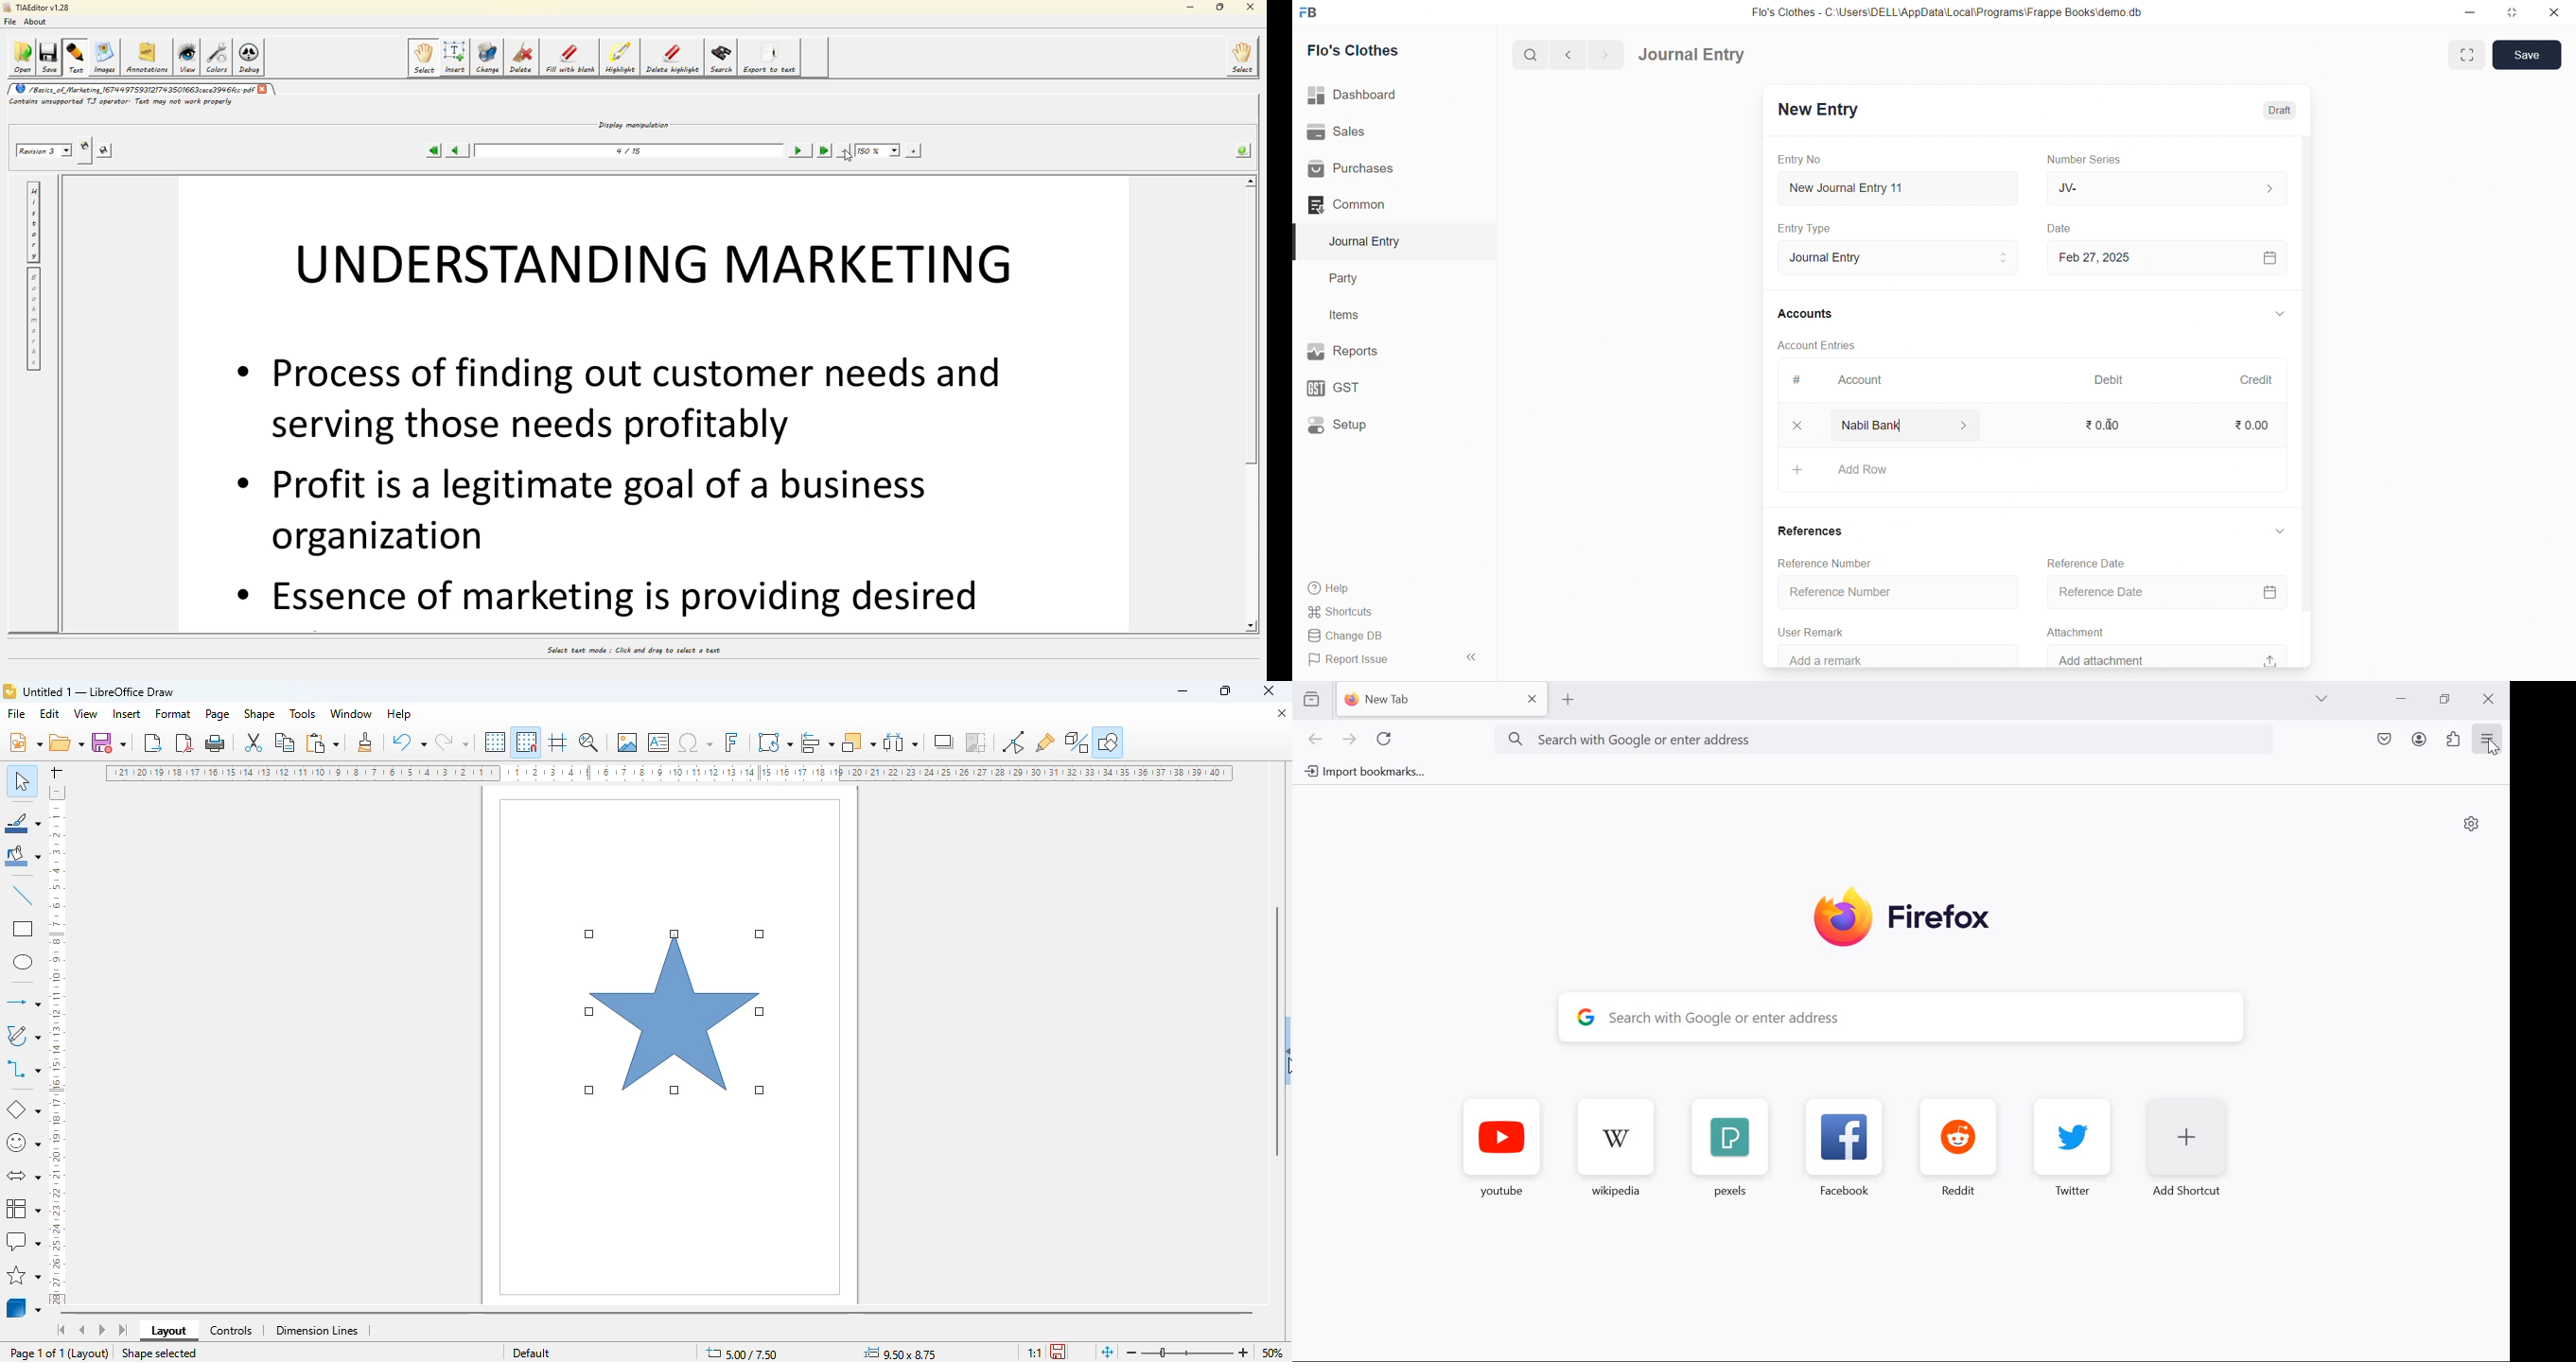 This screenshot has height=1372, width=2576. What do you see at coordinates (1817, 631) in the screenshot?
I see `User Remark` at bounding box center [1817, 631].